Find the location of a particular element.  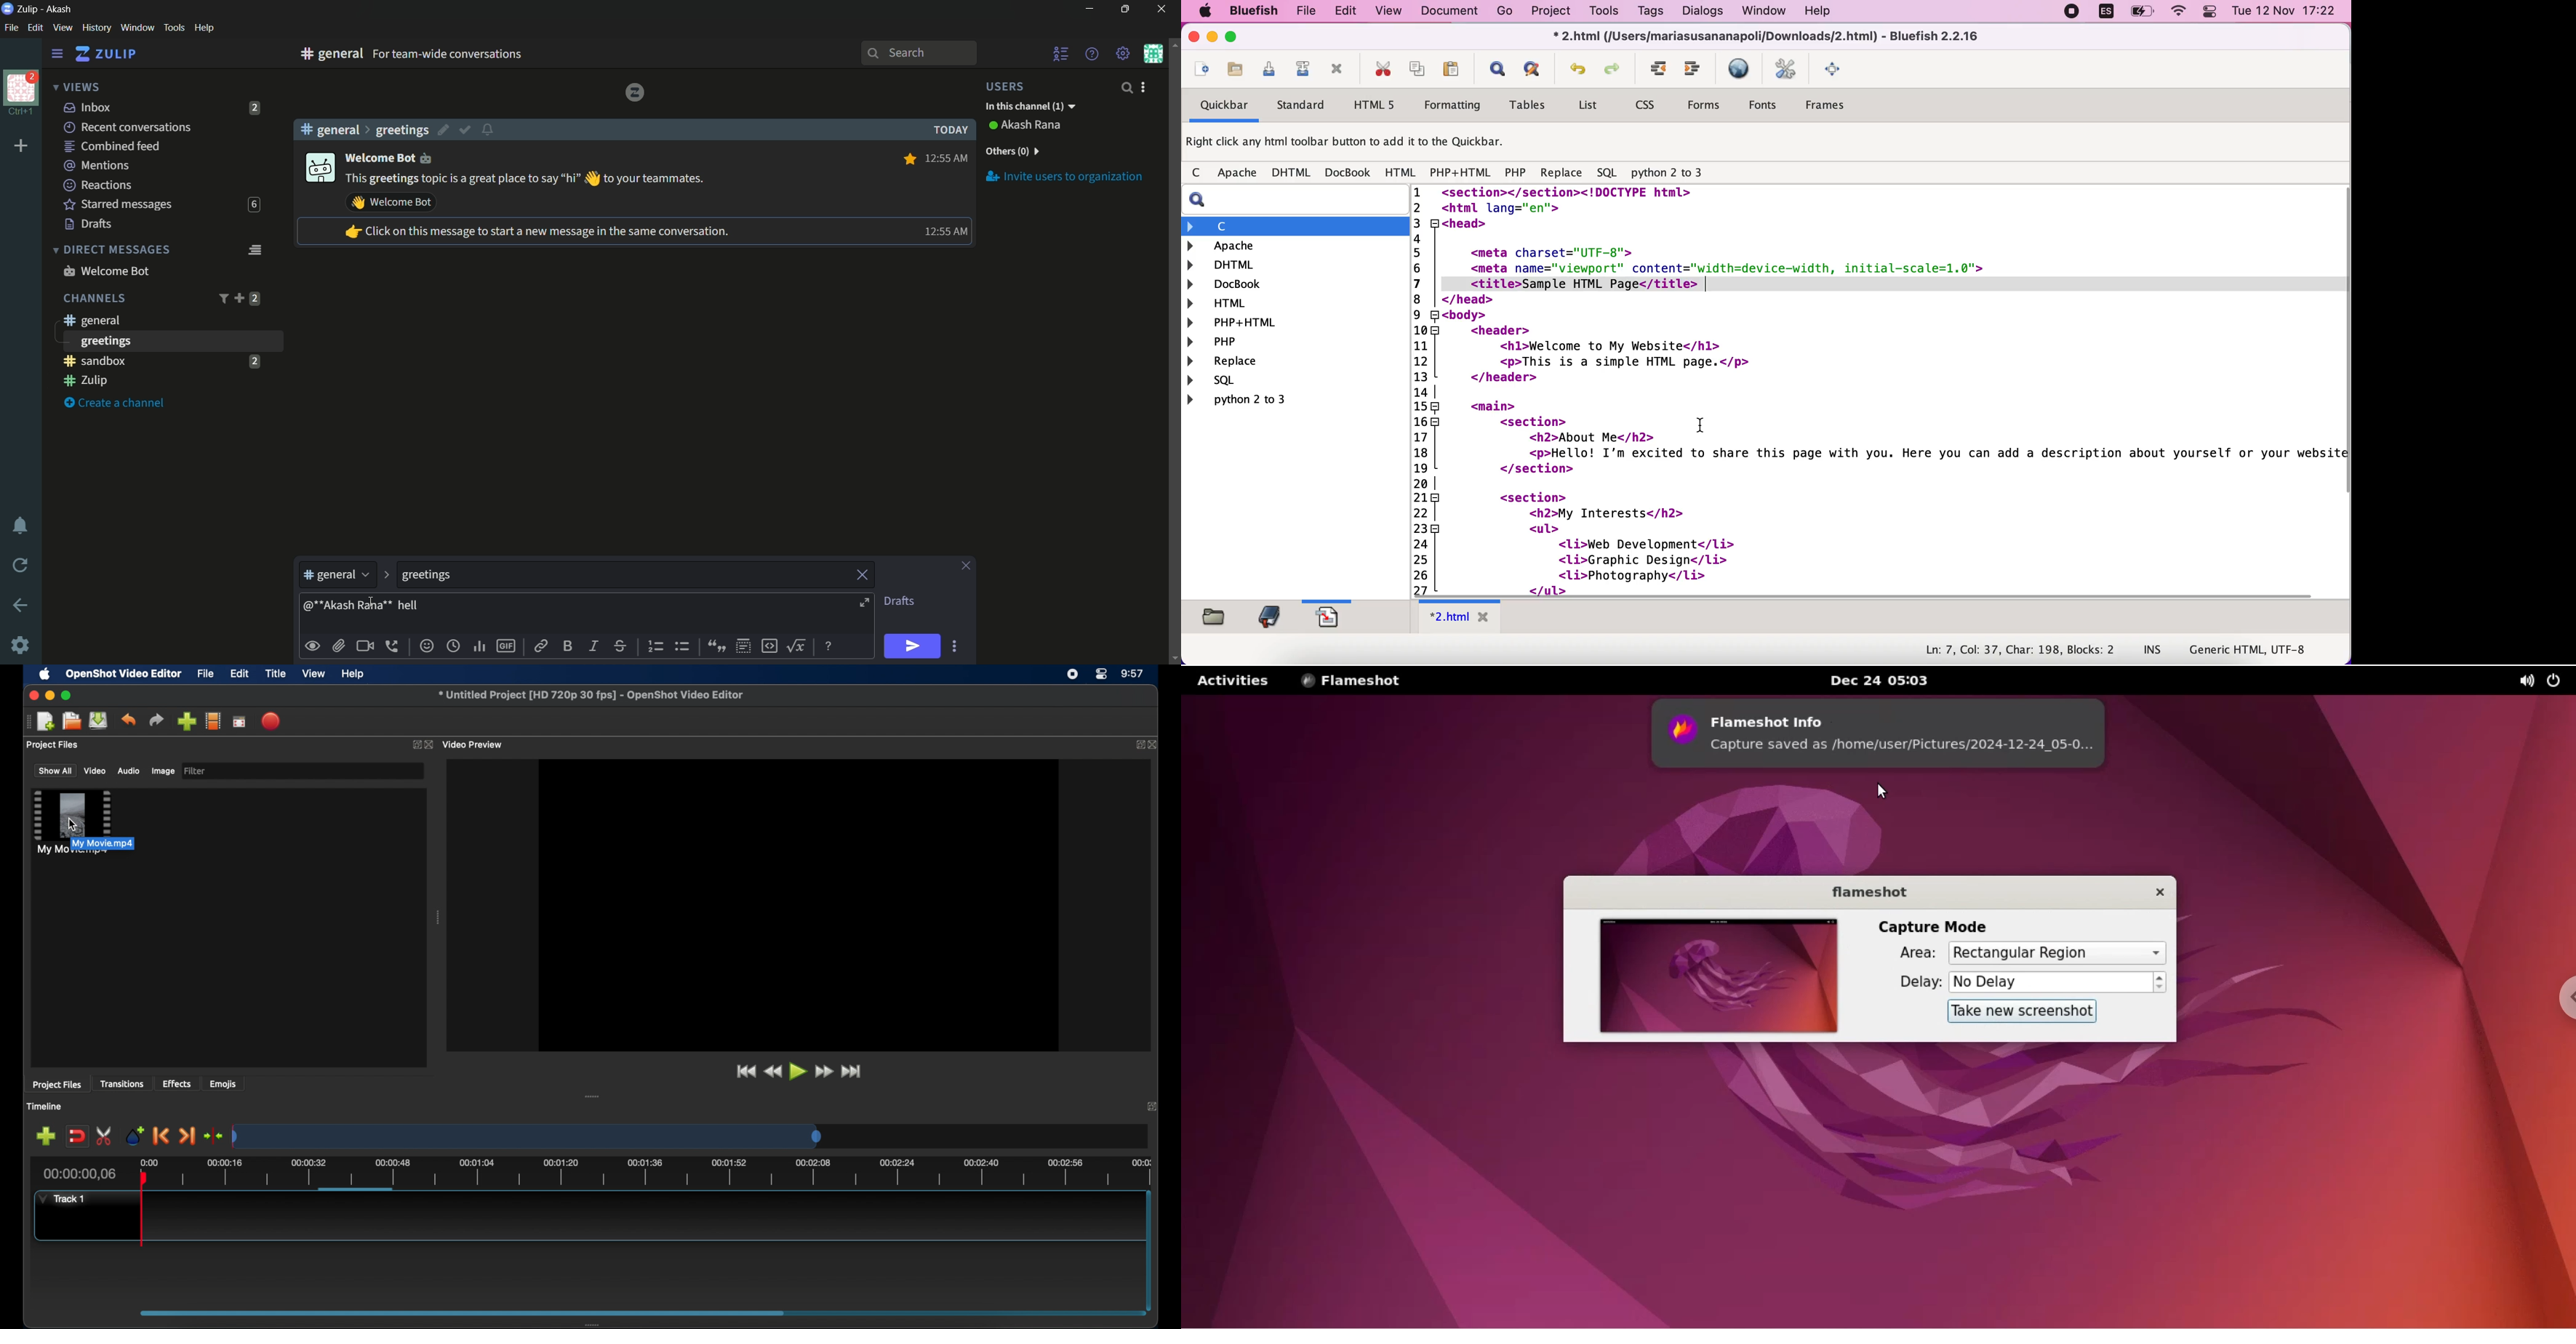

jumpt to start is located at coordinates (745, 1071).